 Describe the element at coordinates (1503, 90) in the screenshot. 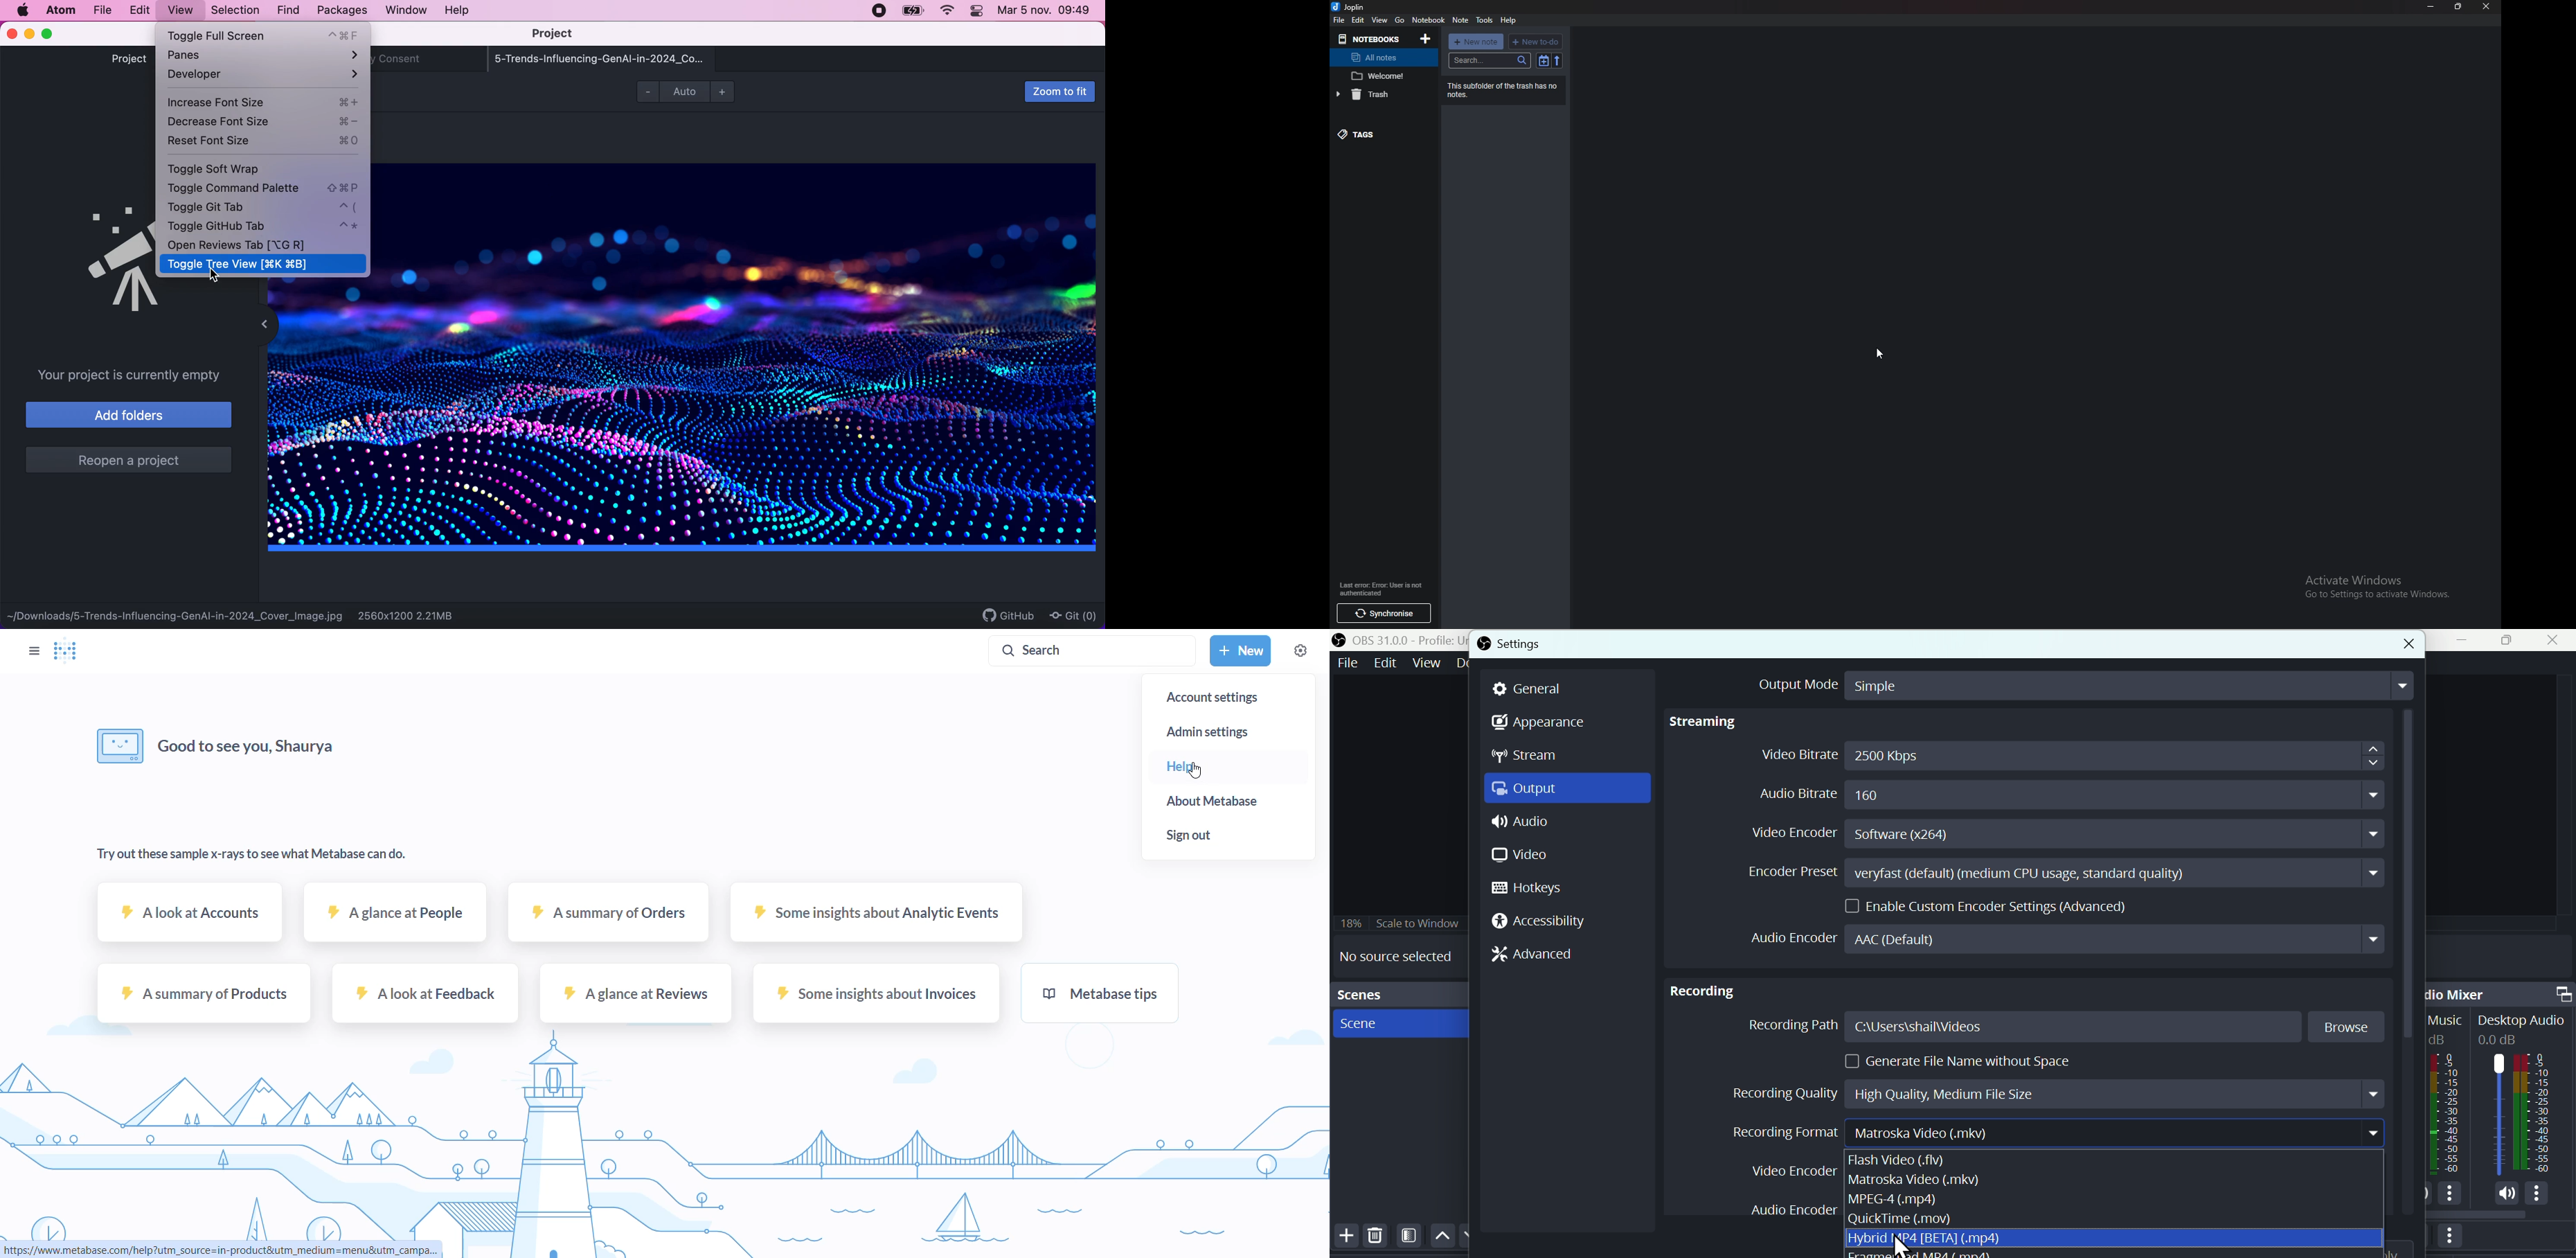

I see ` info` at that location.